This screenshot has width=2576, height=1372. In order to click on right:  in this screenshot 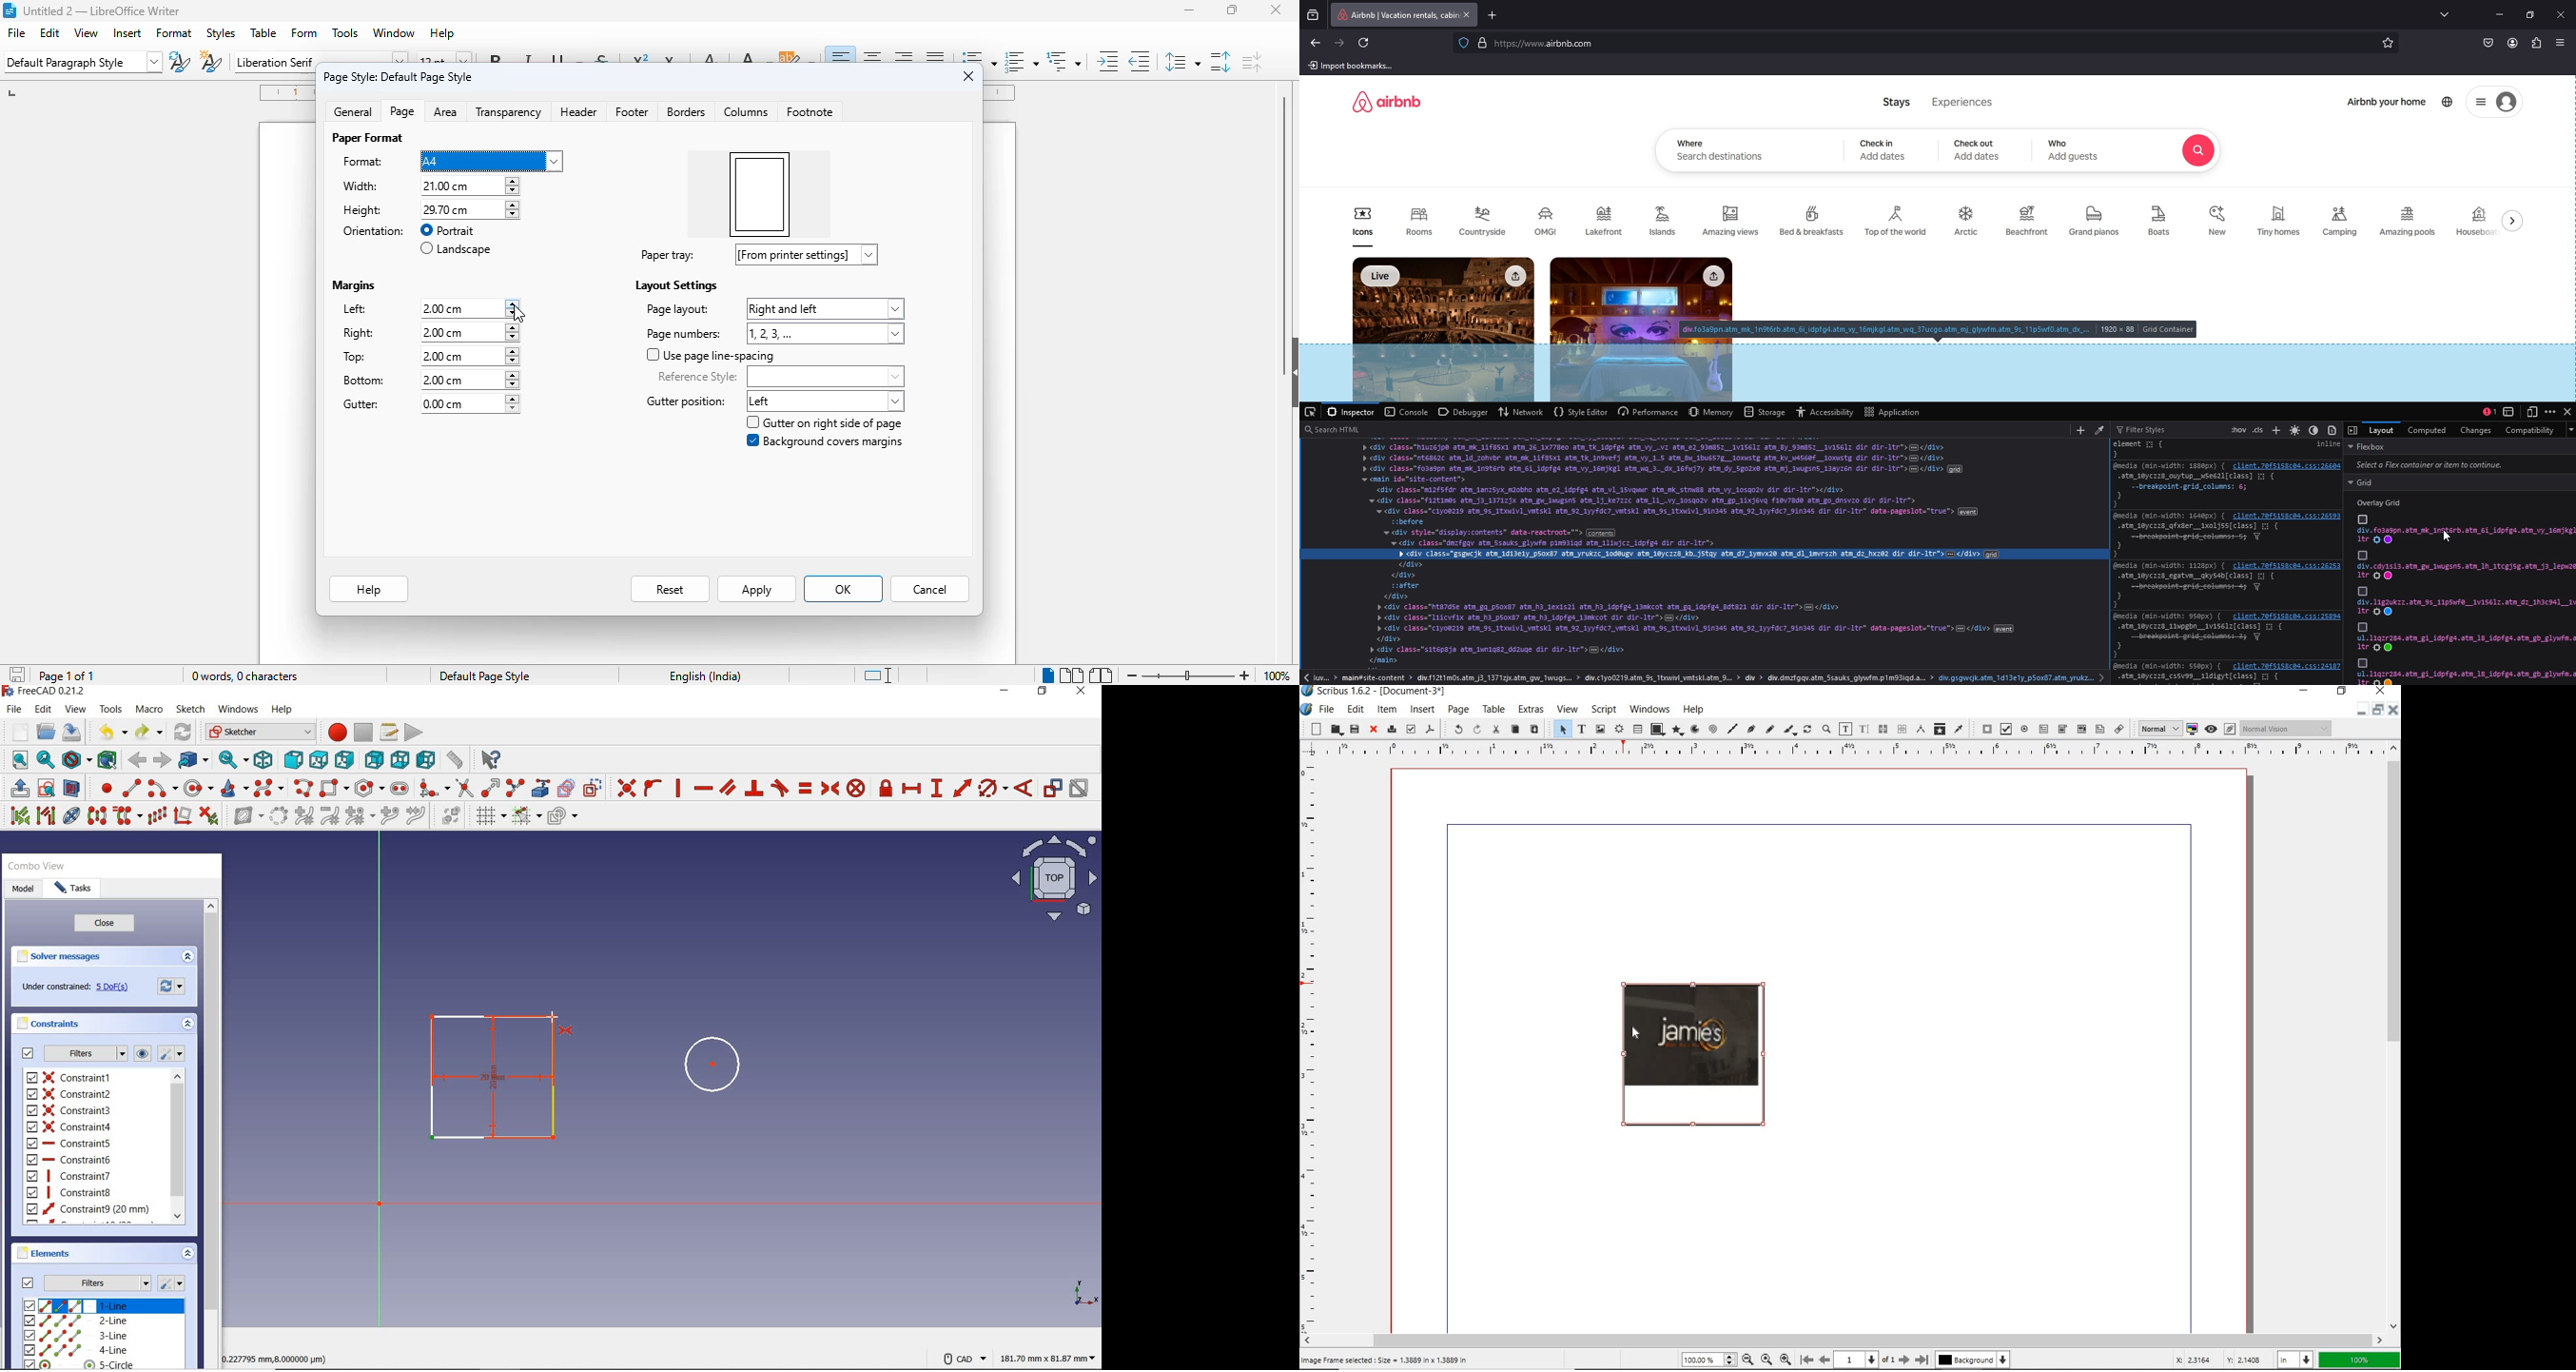, I will do `click(359, 332)`.